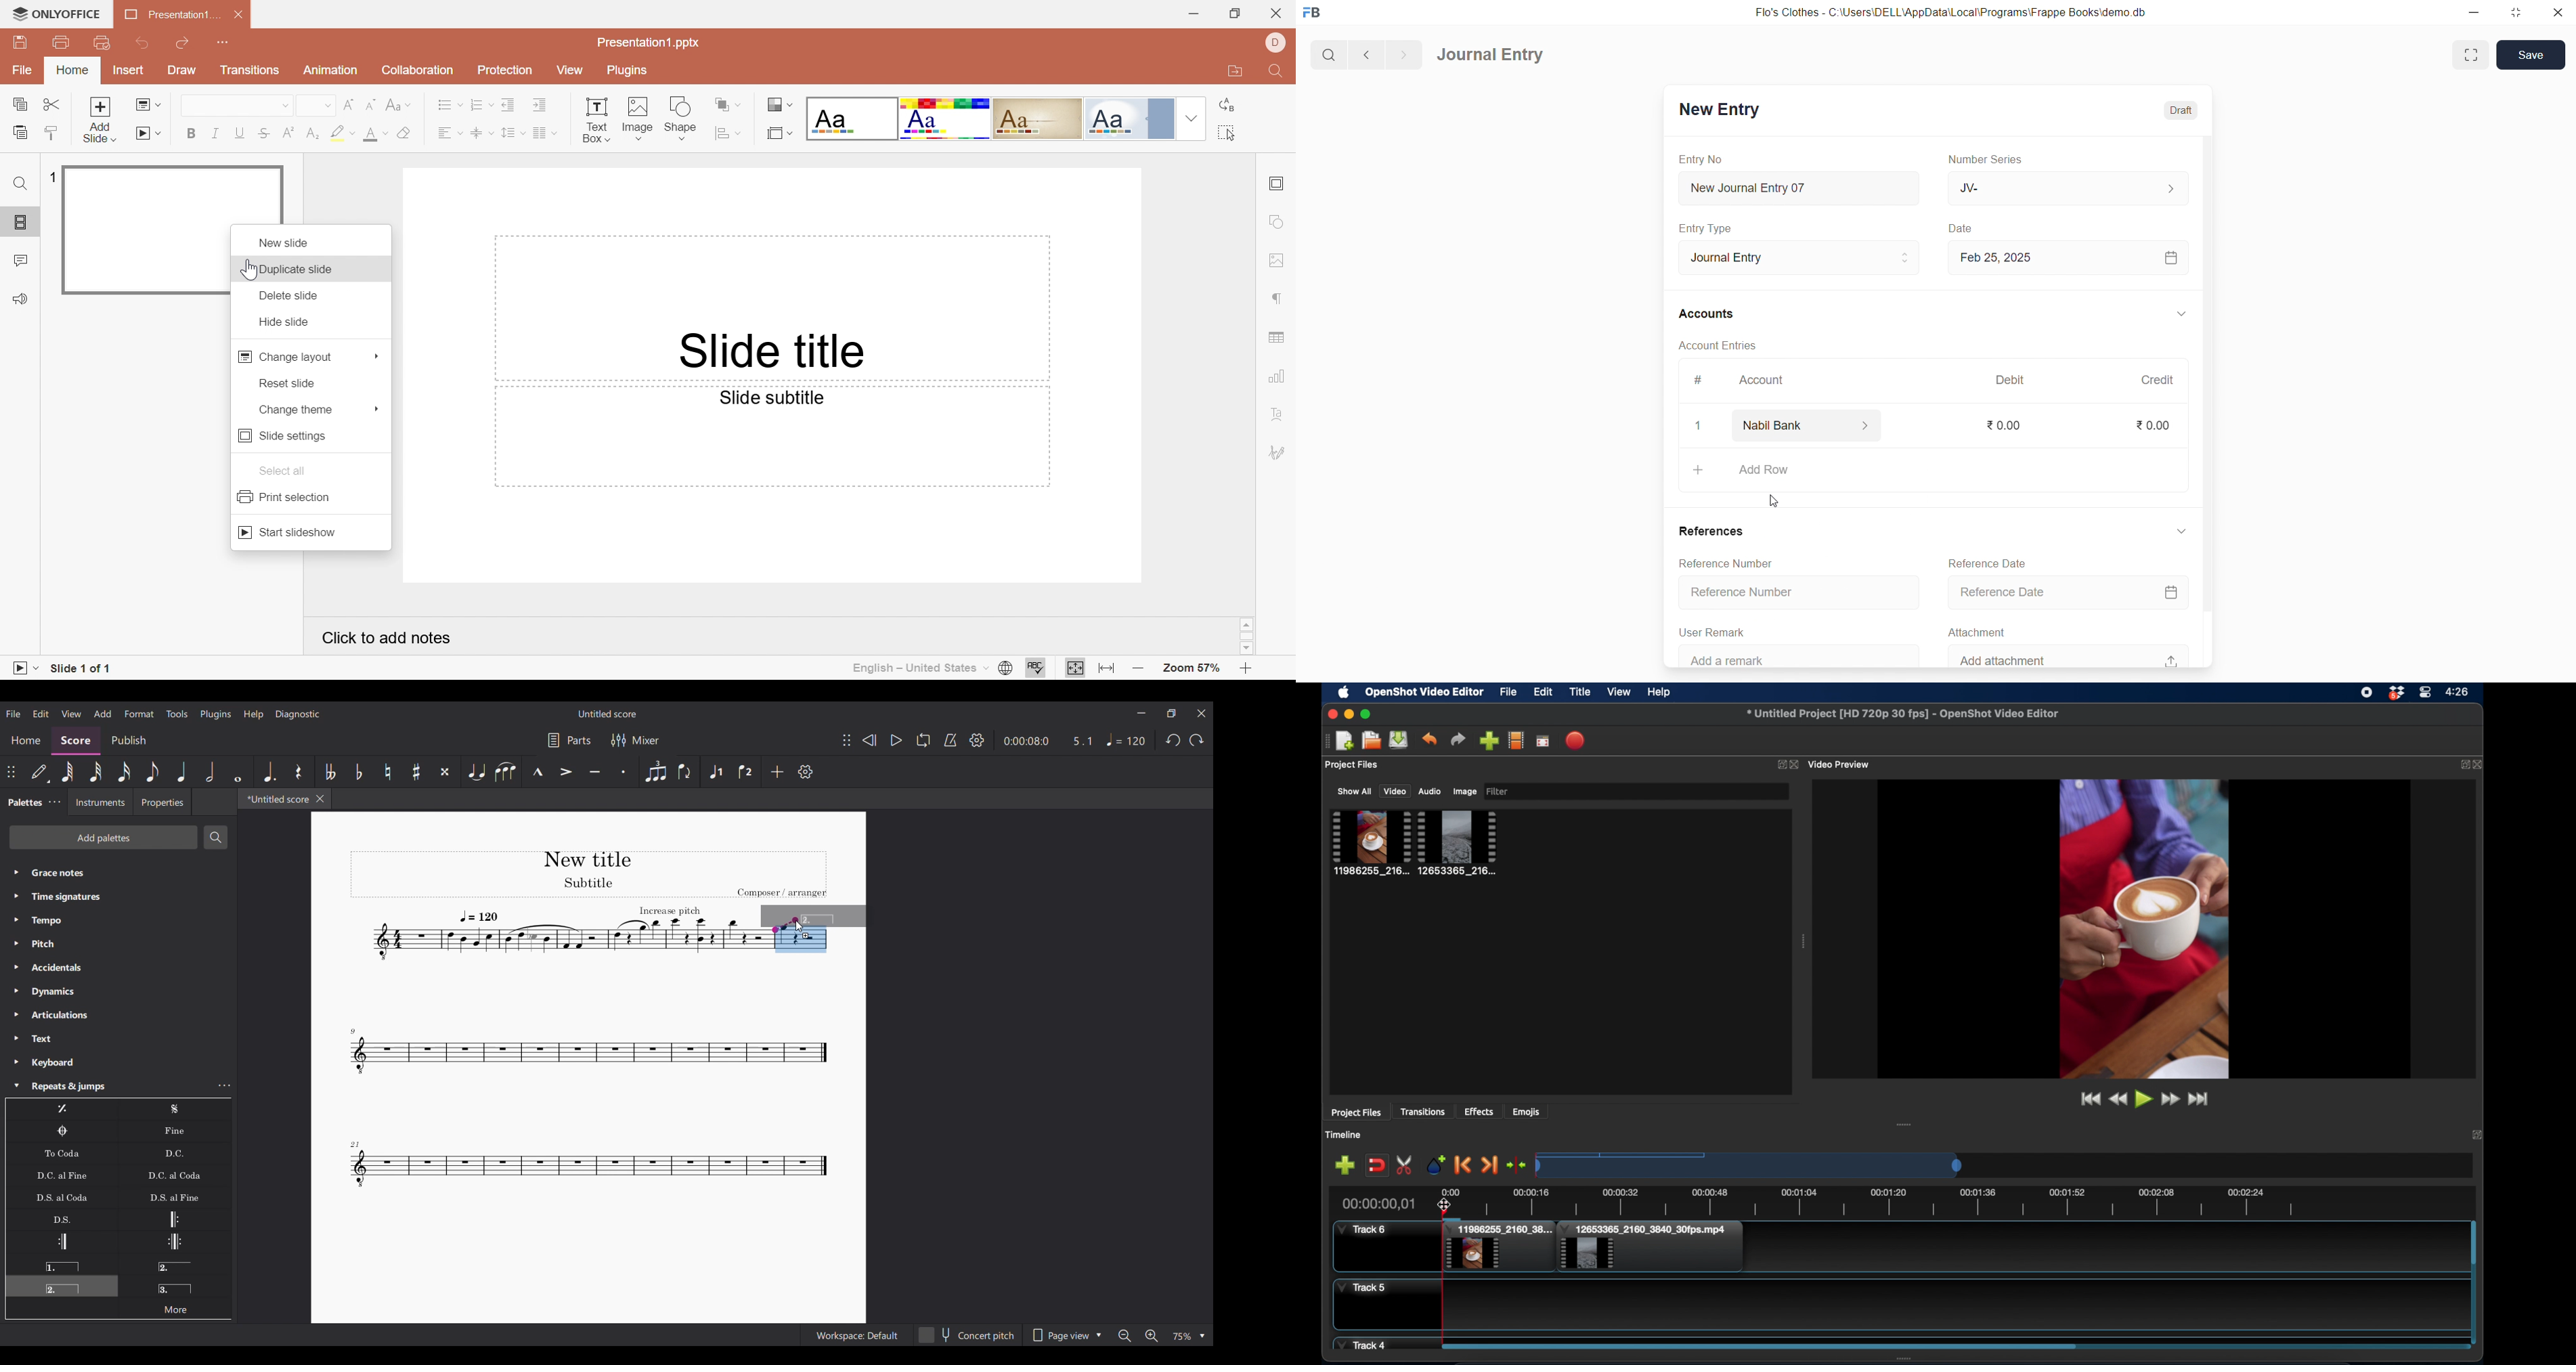  What do you see at coordinates (686, 772) in the screenshot?
I see `Flip direction` at bounding box center [686, 772].